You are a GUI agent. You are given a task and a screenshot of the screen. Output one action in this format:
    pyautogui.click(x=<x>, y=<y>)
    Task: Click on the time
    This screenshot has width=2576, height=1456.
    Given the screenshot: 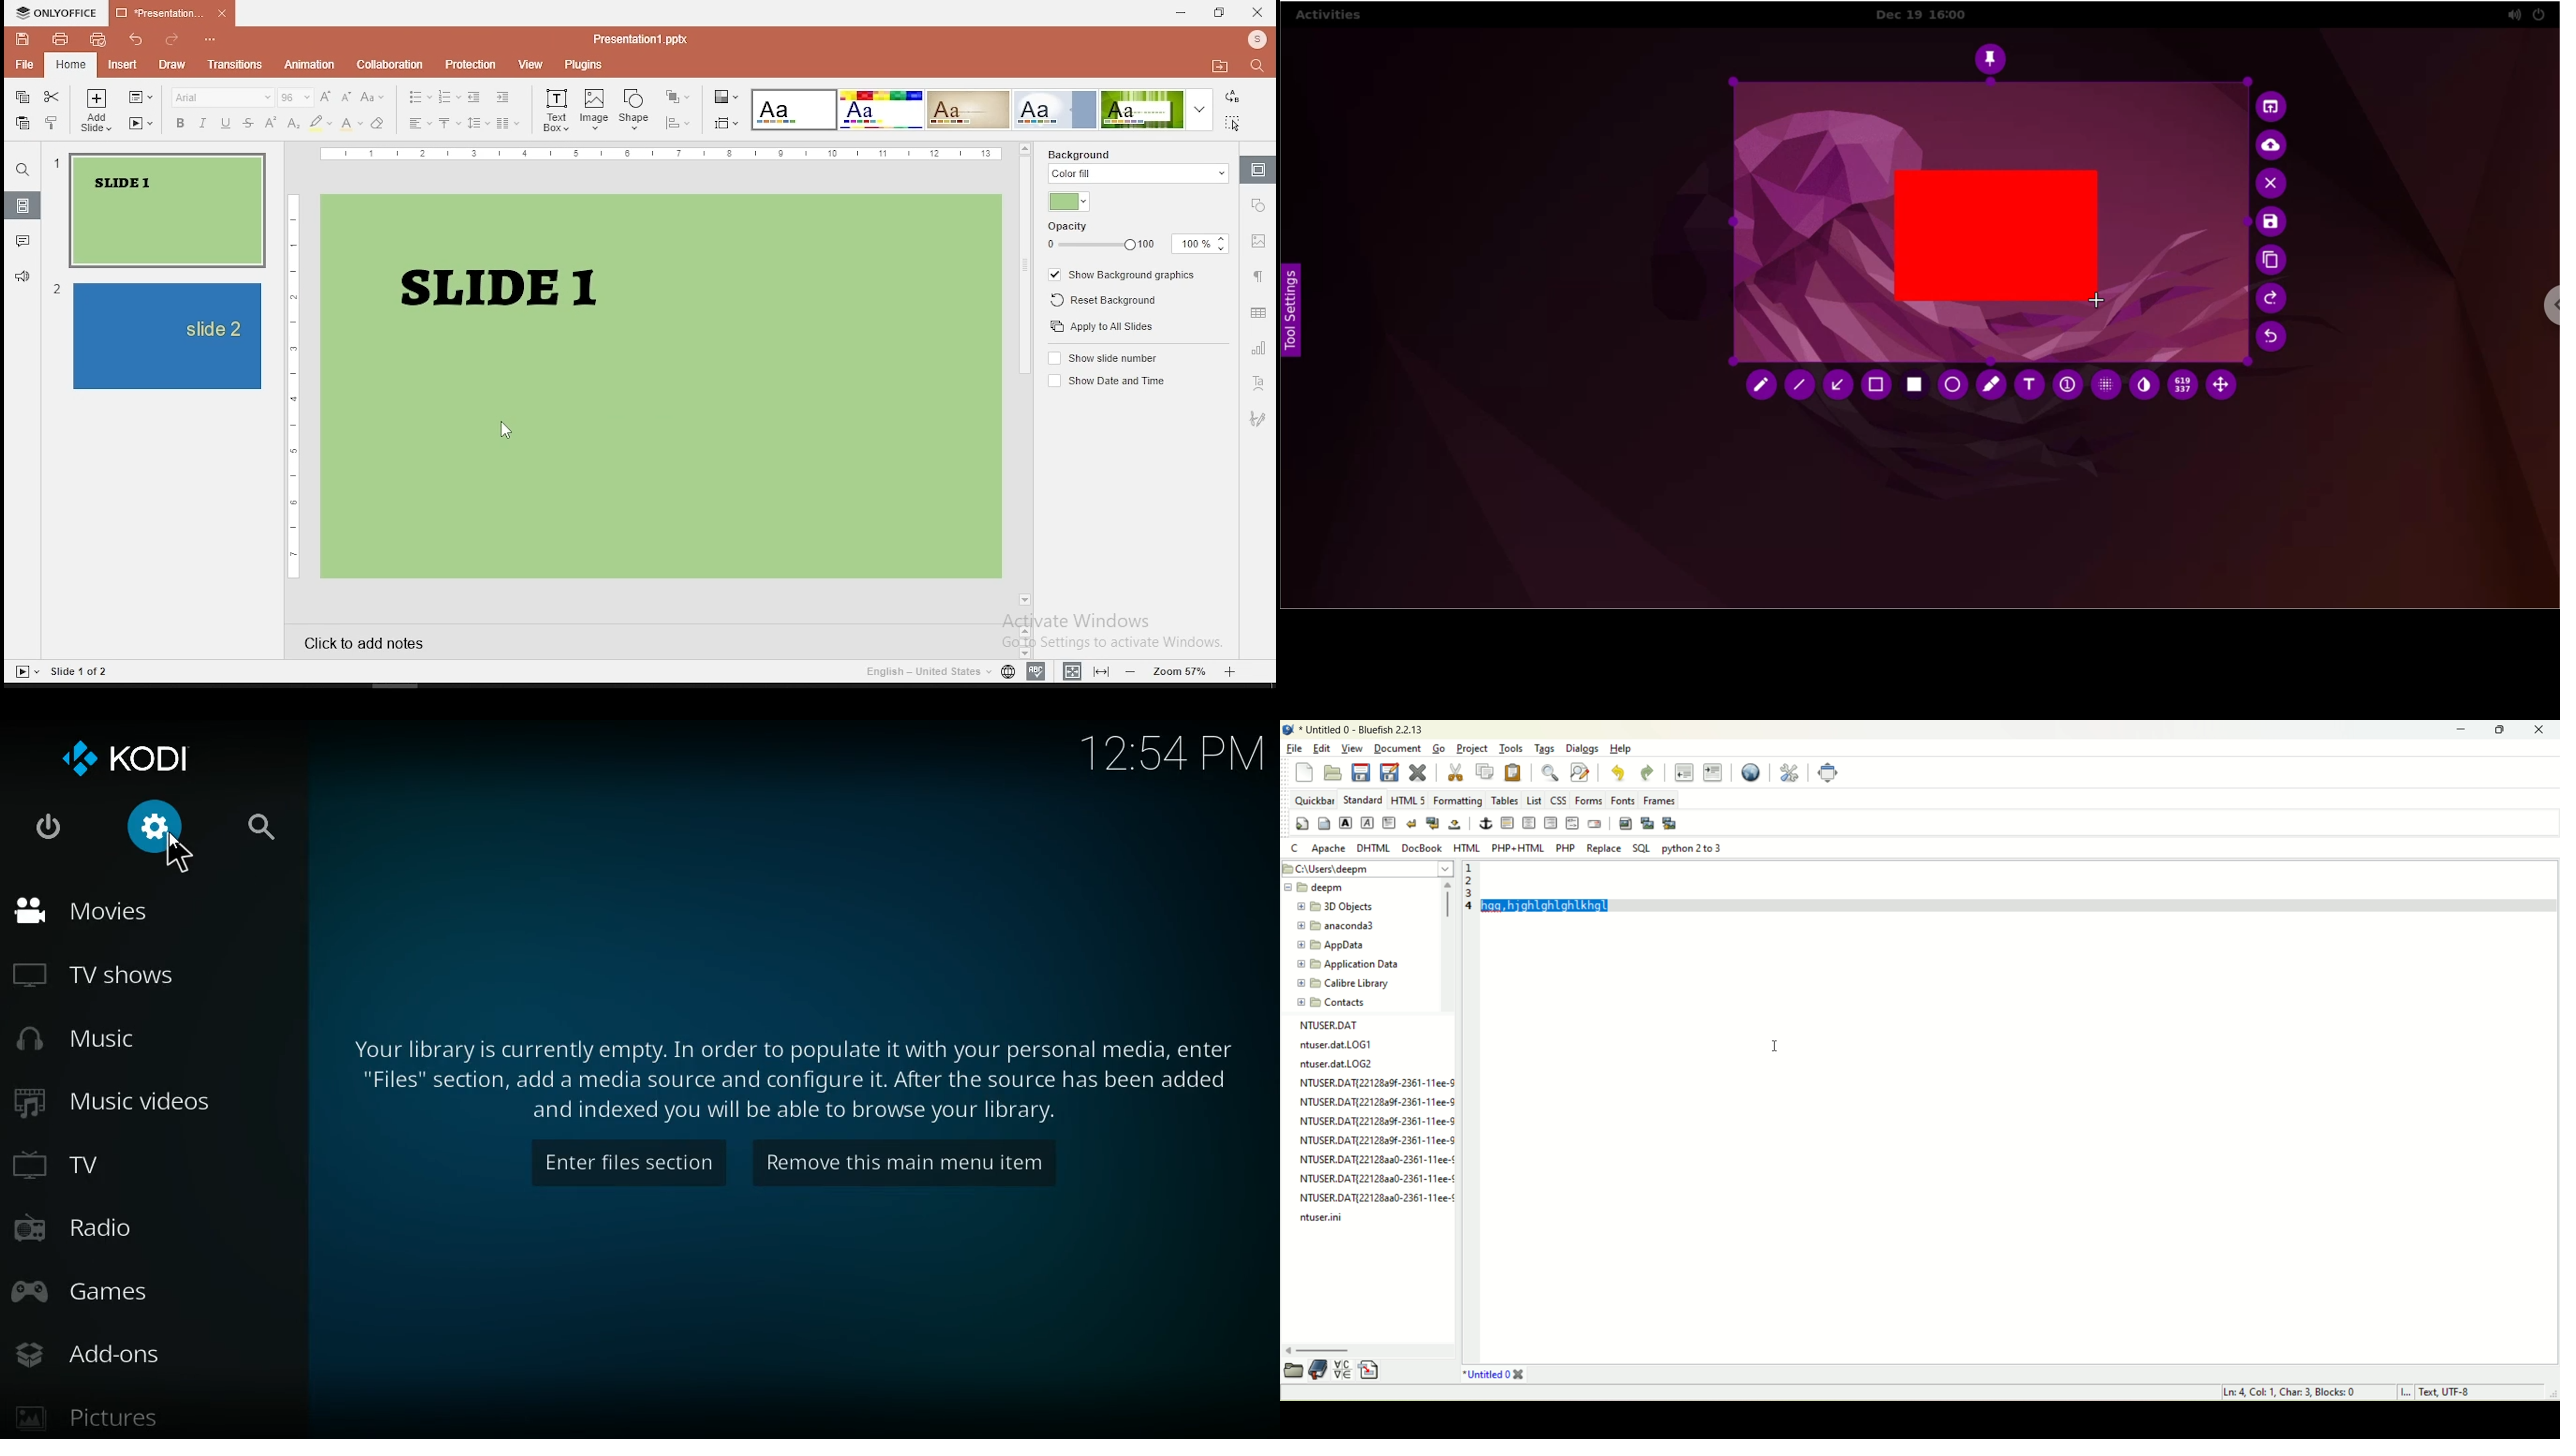 What is the action you would take?
    pyautogui.click(x=1172, y=759)
    